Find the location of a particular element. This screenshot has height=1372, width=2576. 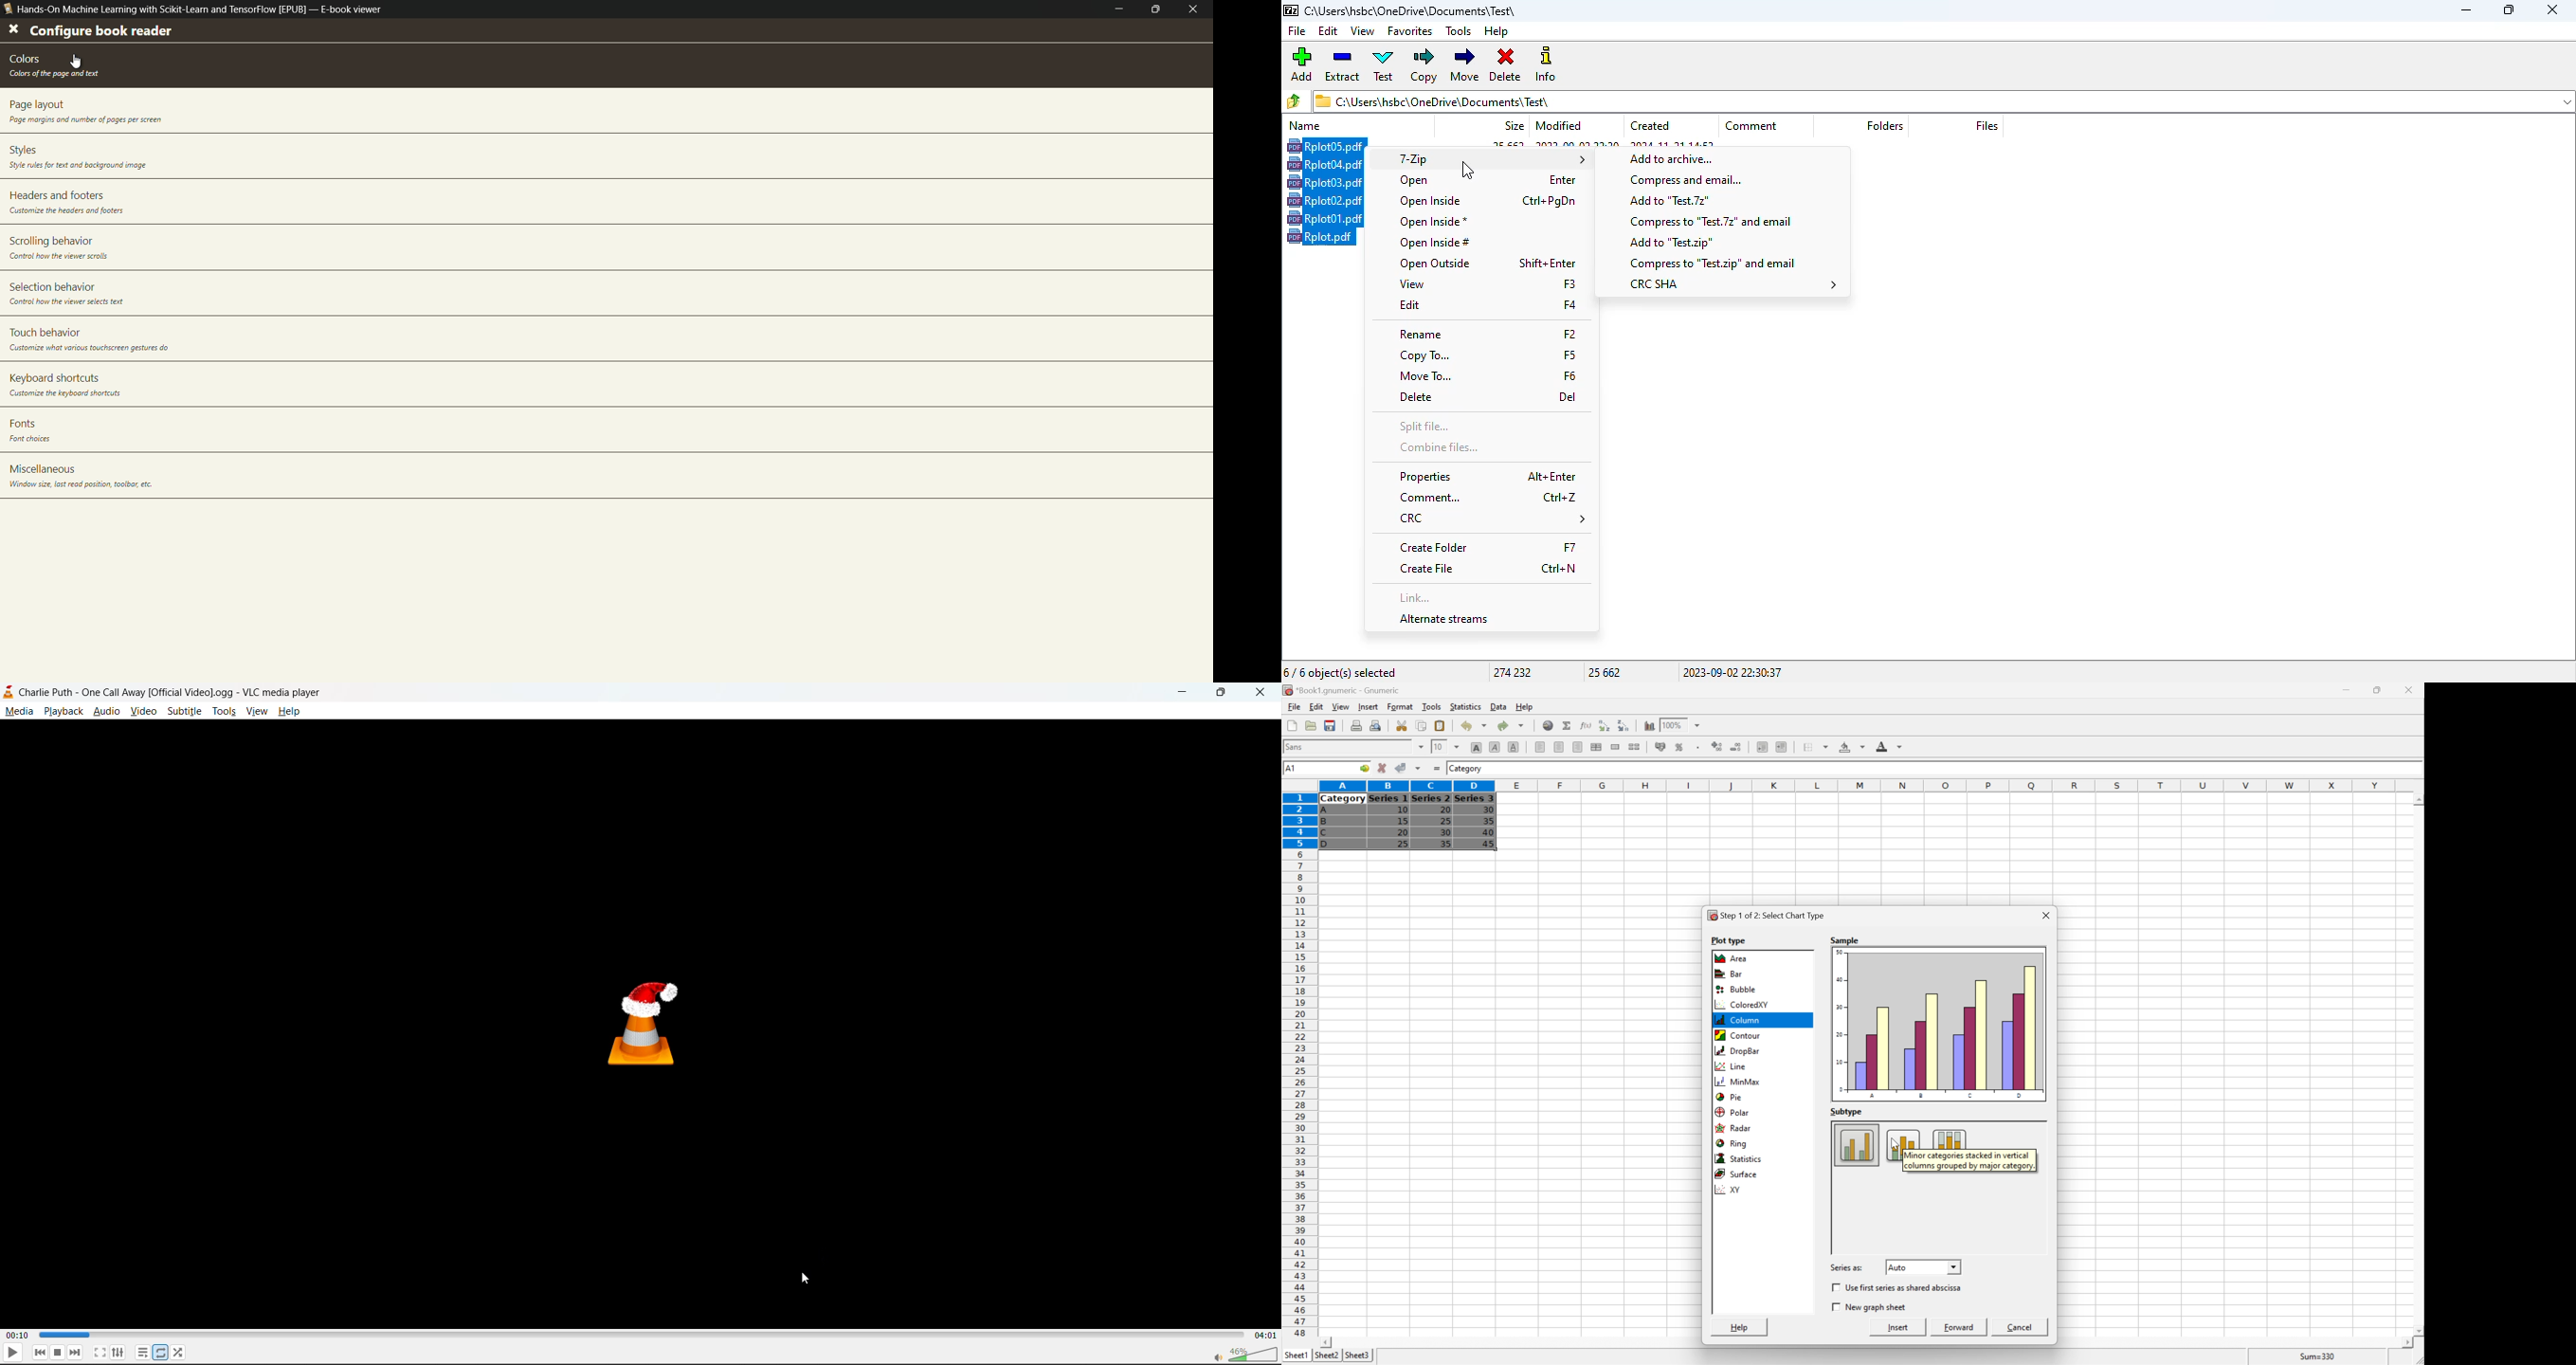

Merge a range of cells is located at coordinates (1615, 746).